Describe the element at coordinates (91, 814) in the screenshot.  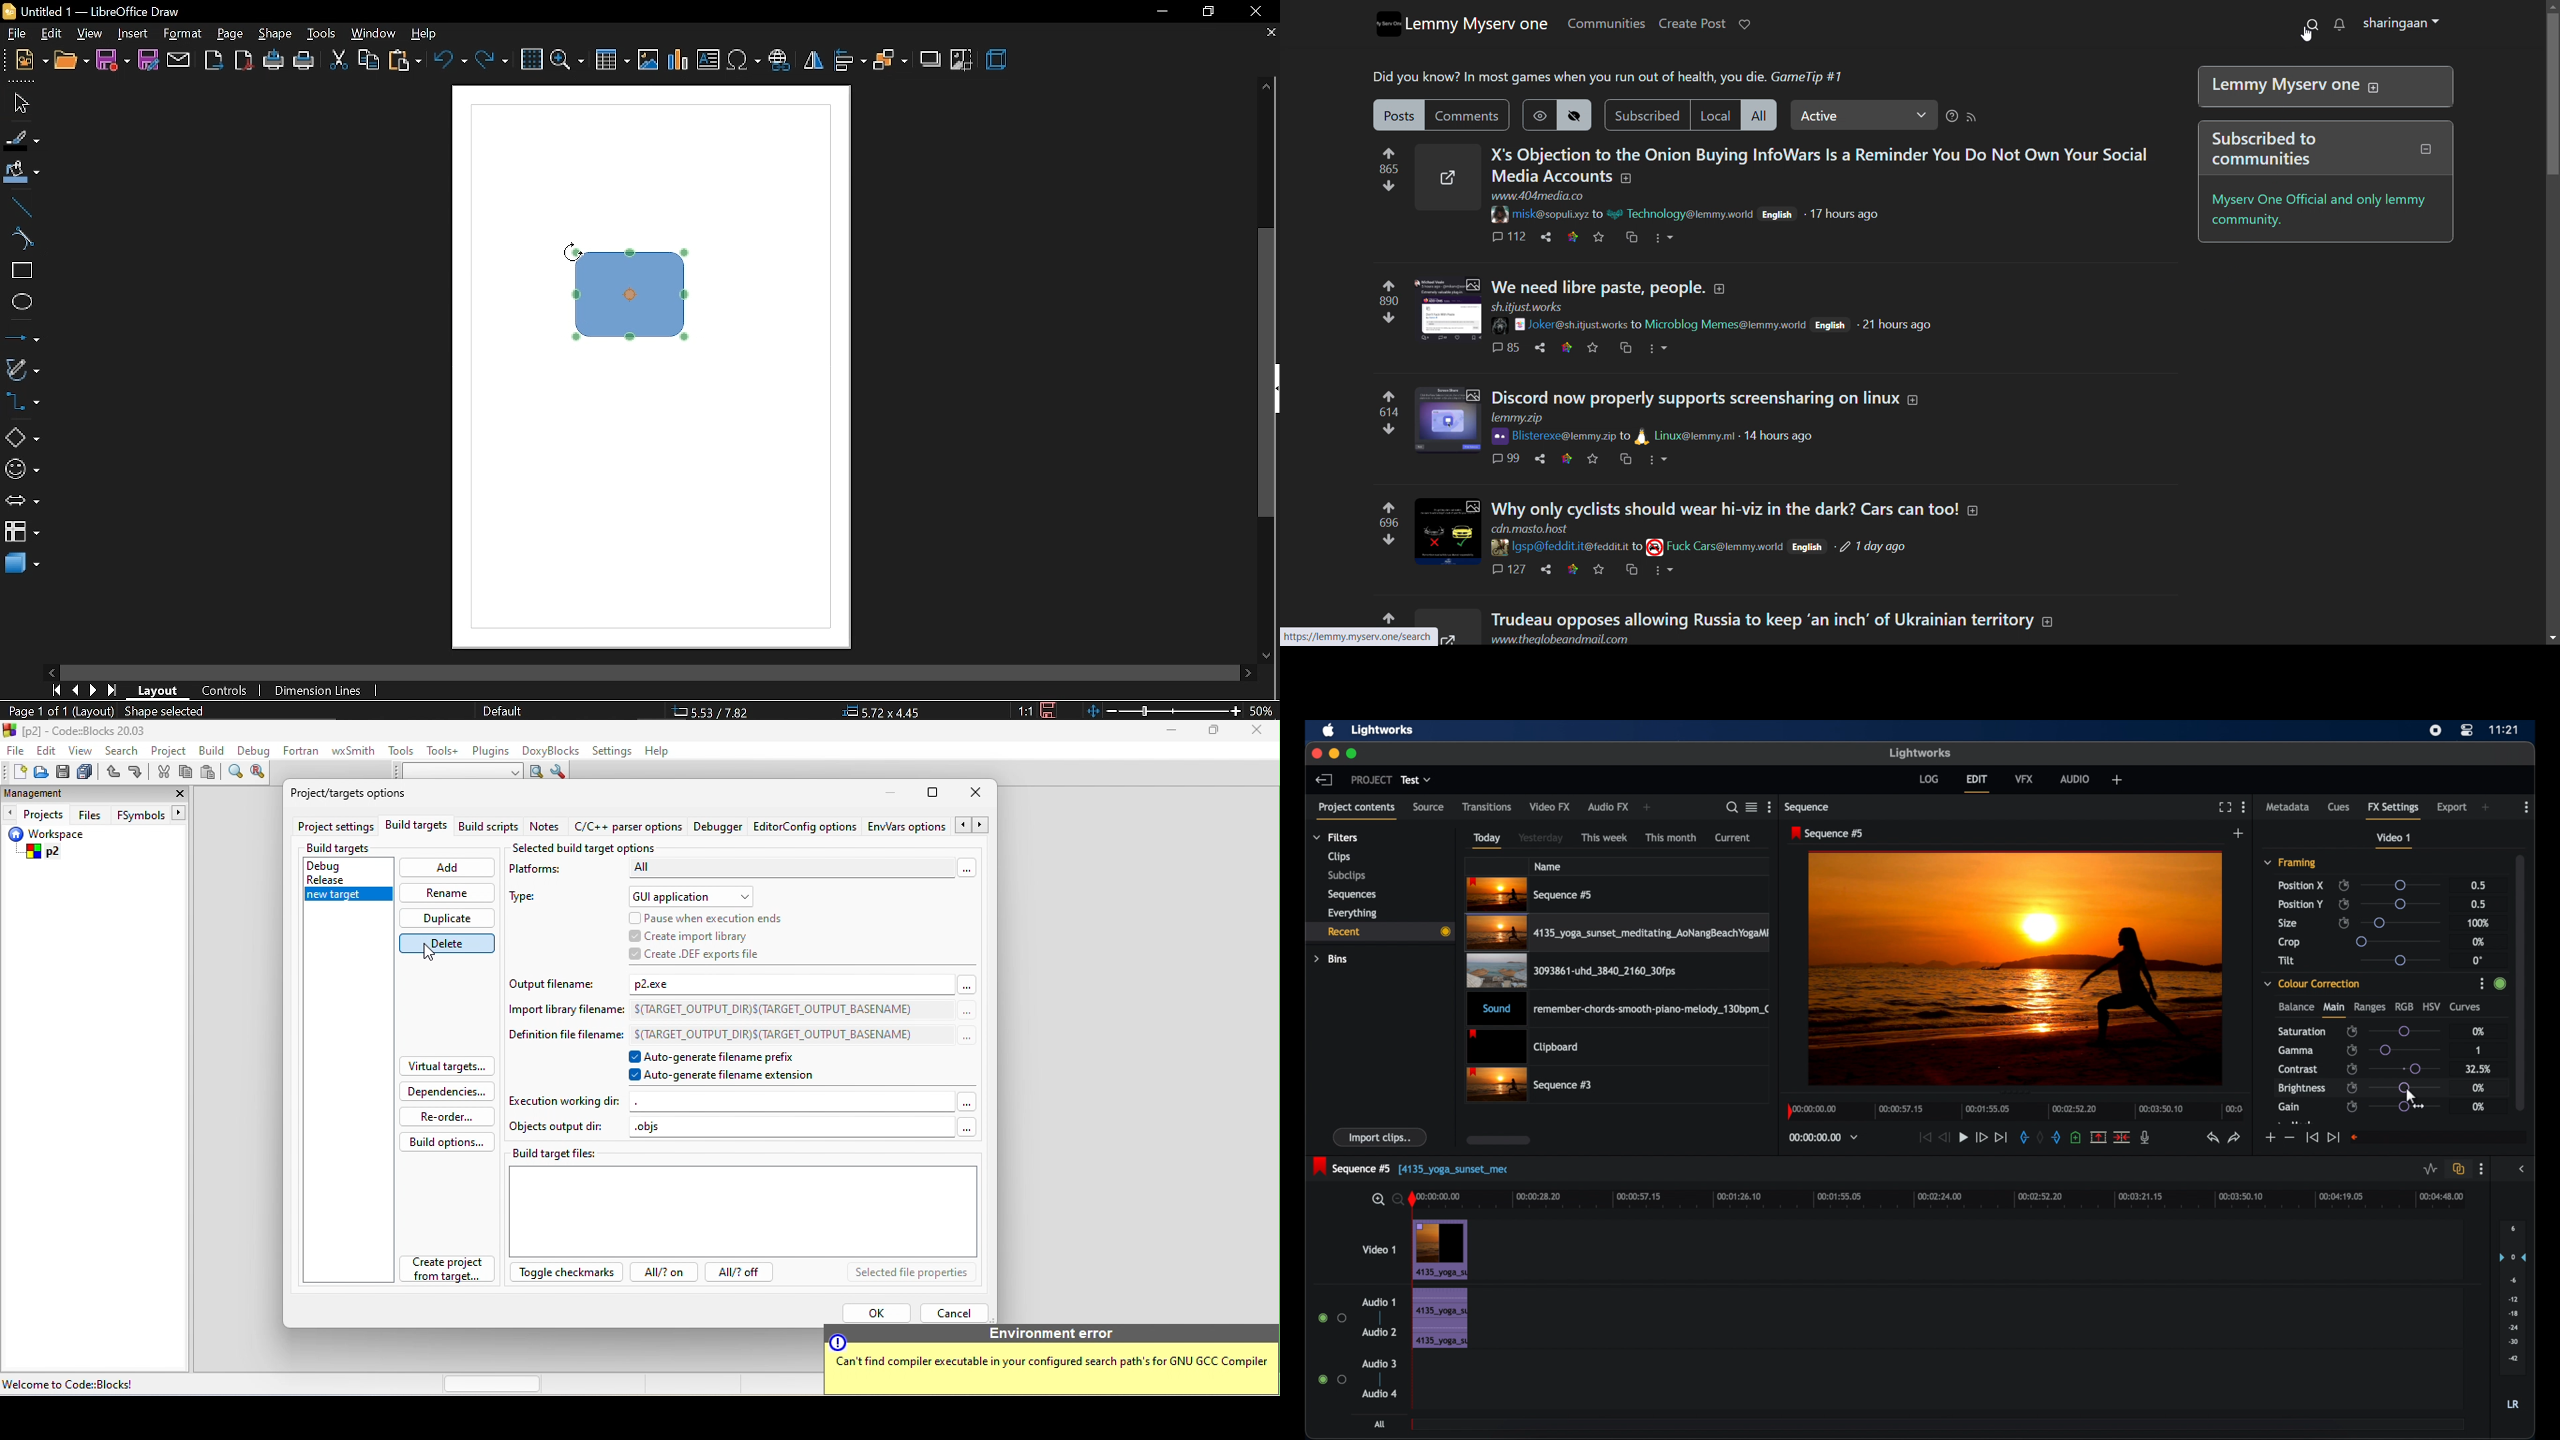
I see `files` at that location.